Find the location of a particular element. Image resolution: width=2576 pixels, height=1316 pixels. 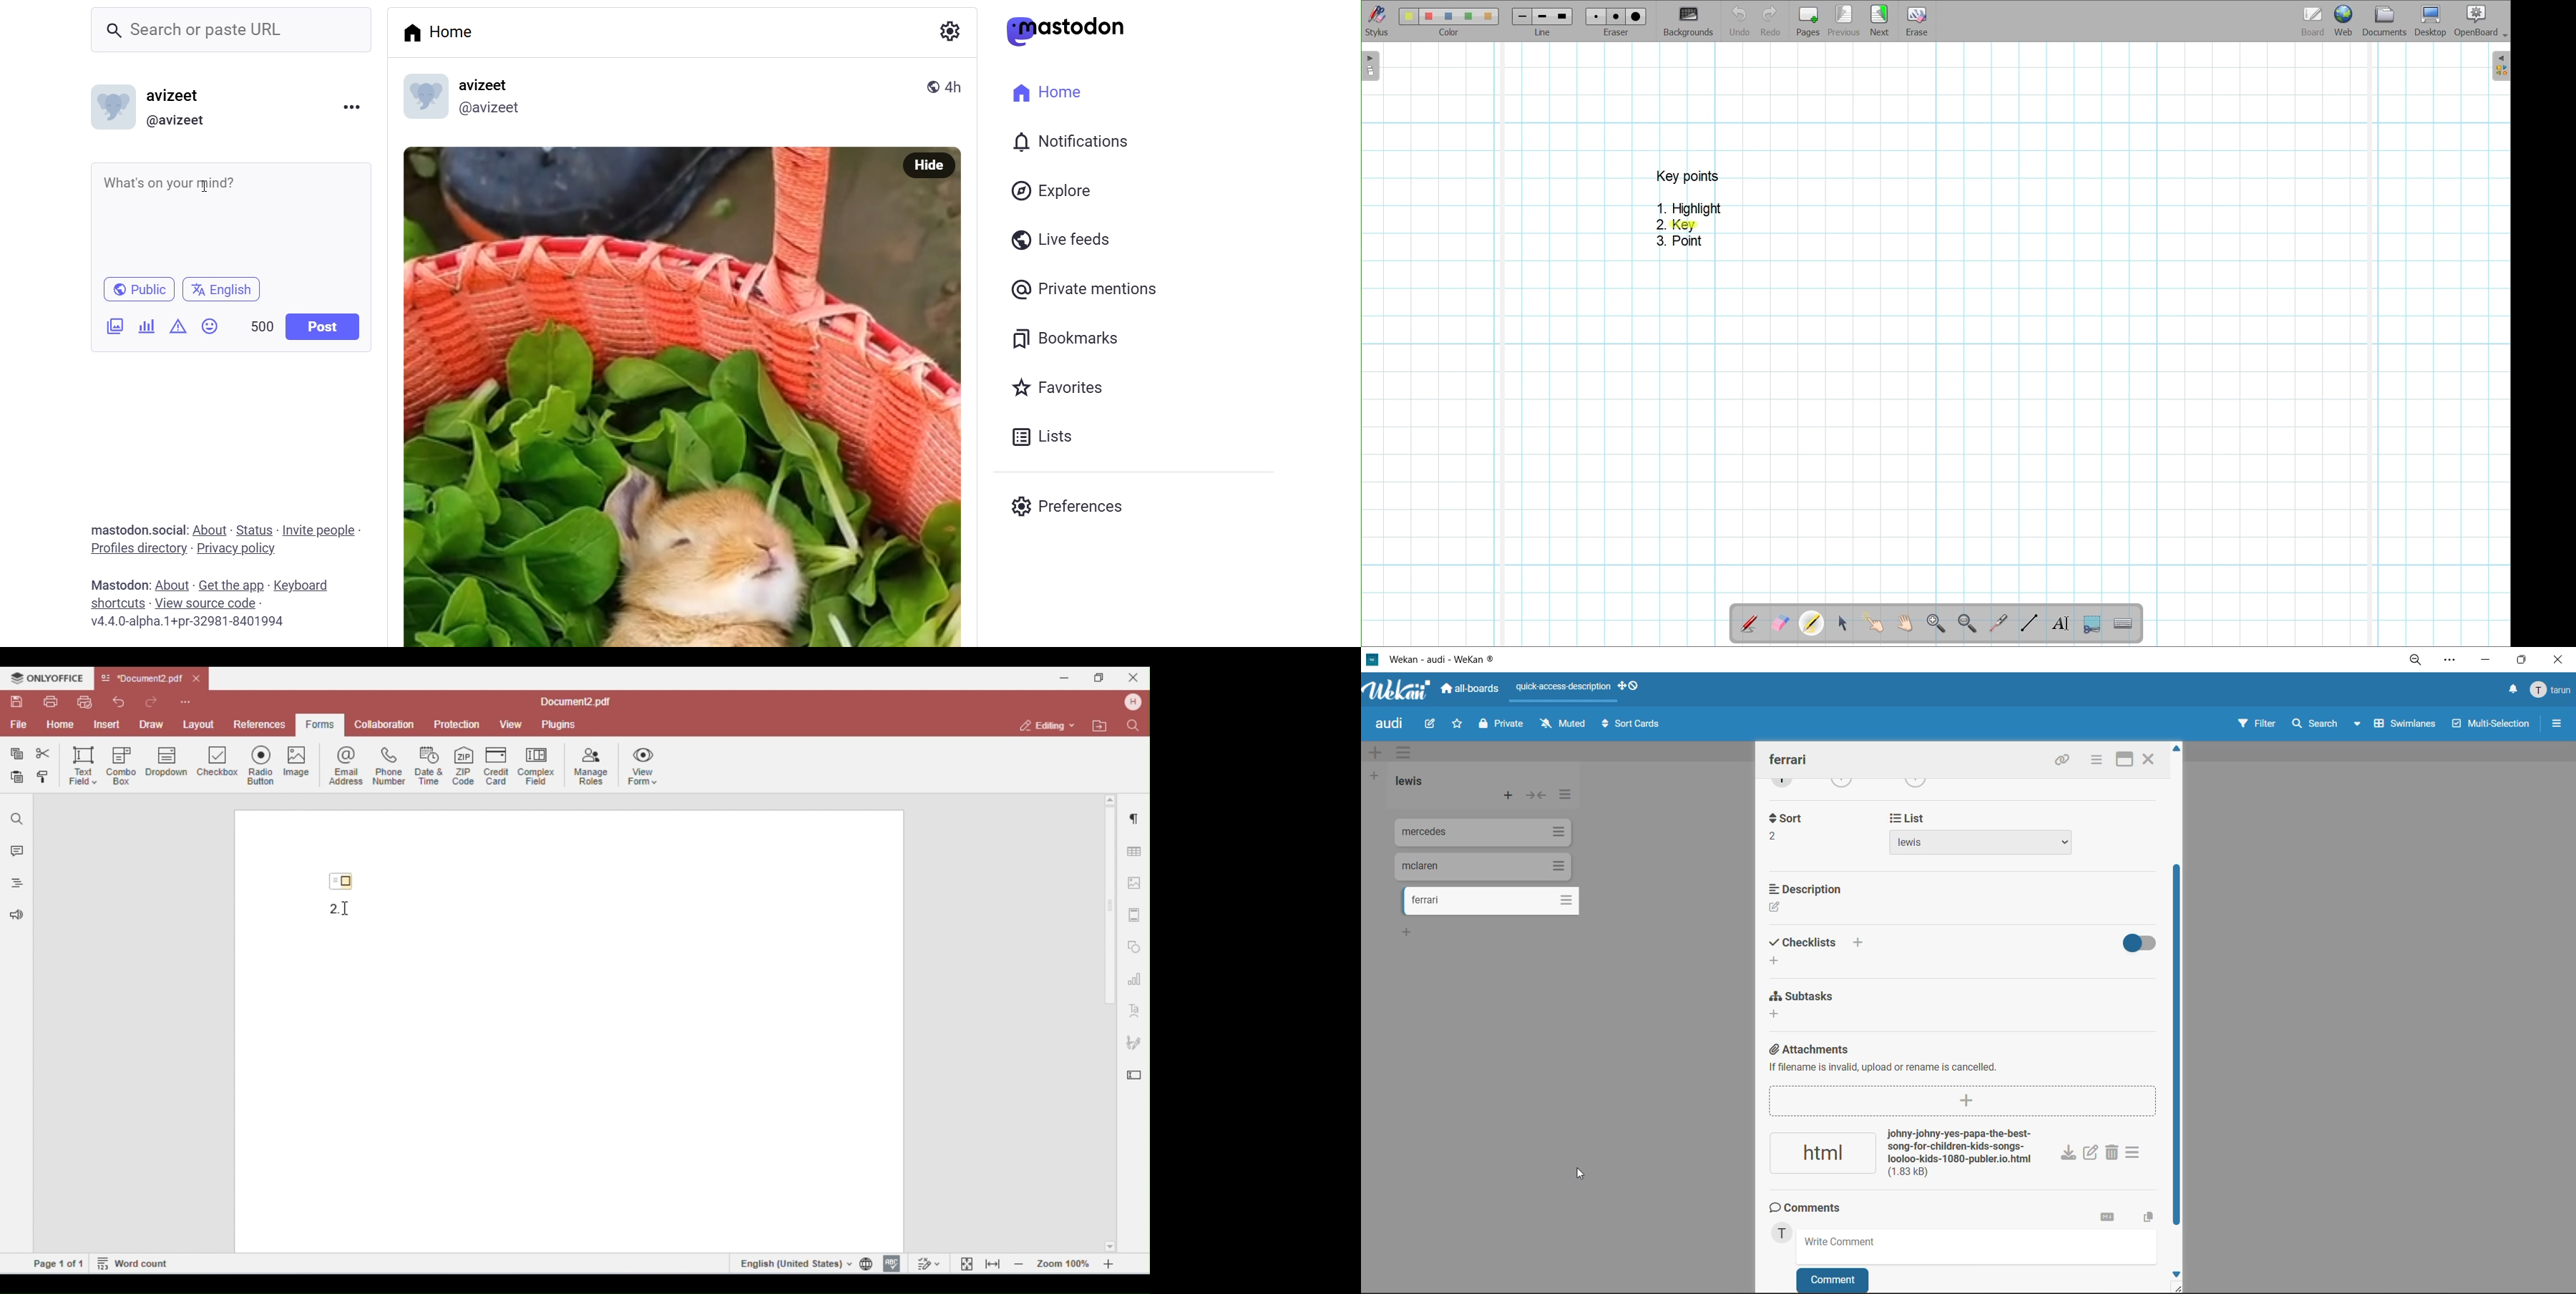

Home is located at coordinates (1050, 92).